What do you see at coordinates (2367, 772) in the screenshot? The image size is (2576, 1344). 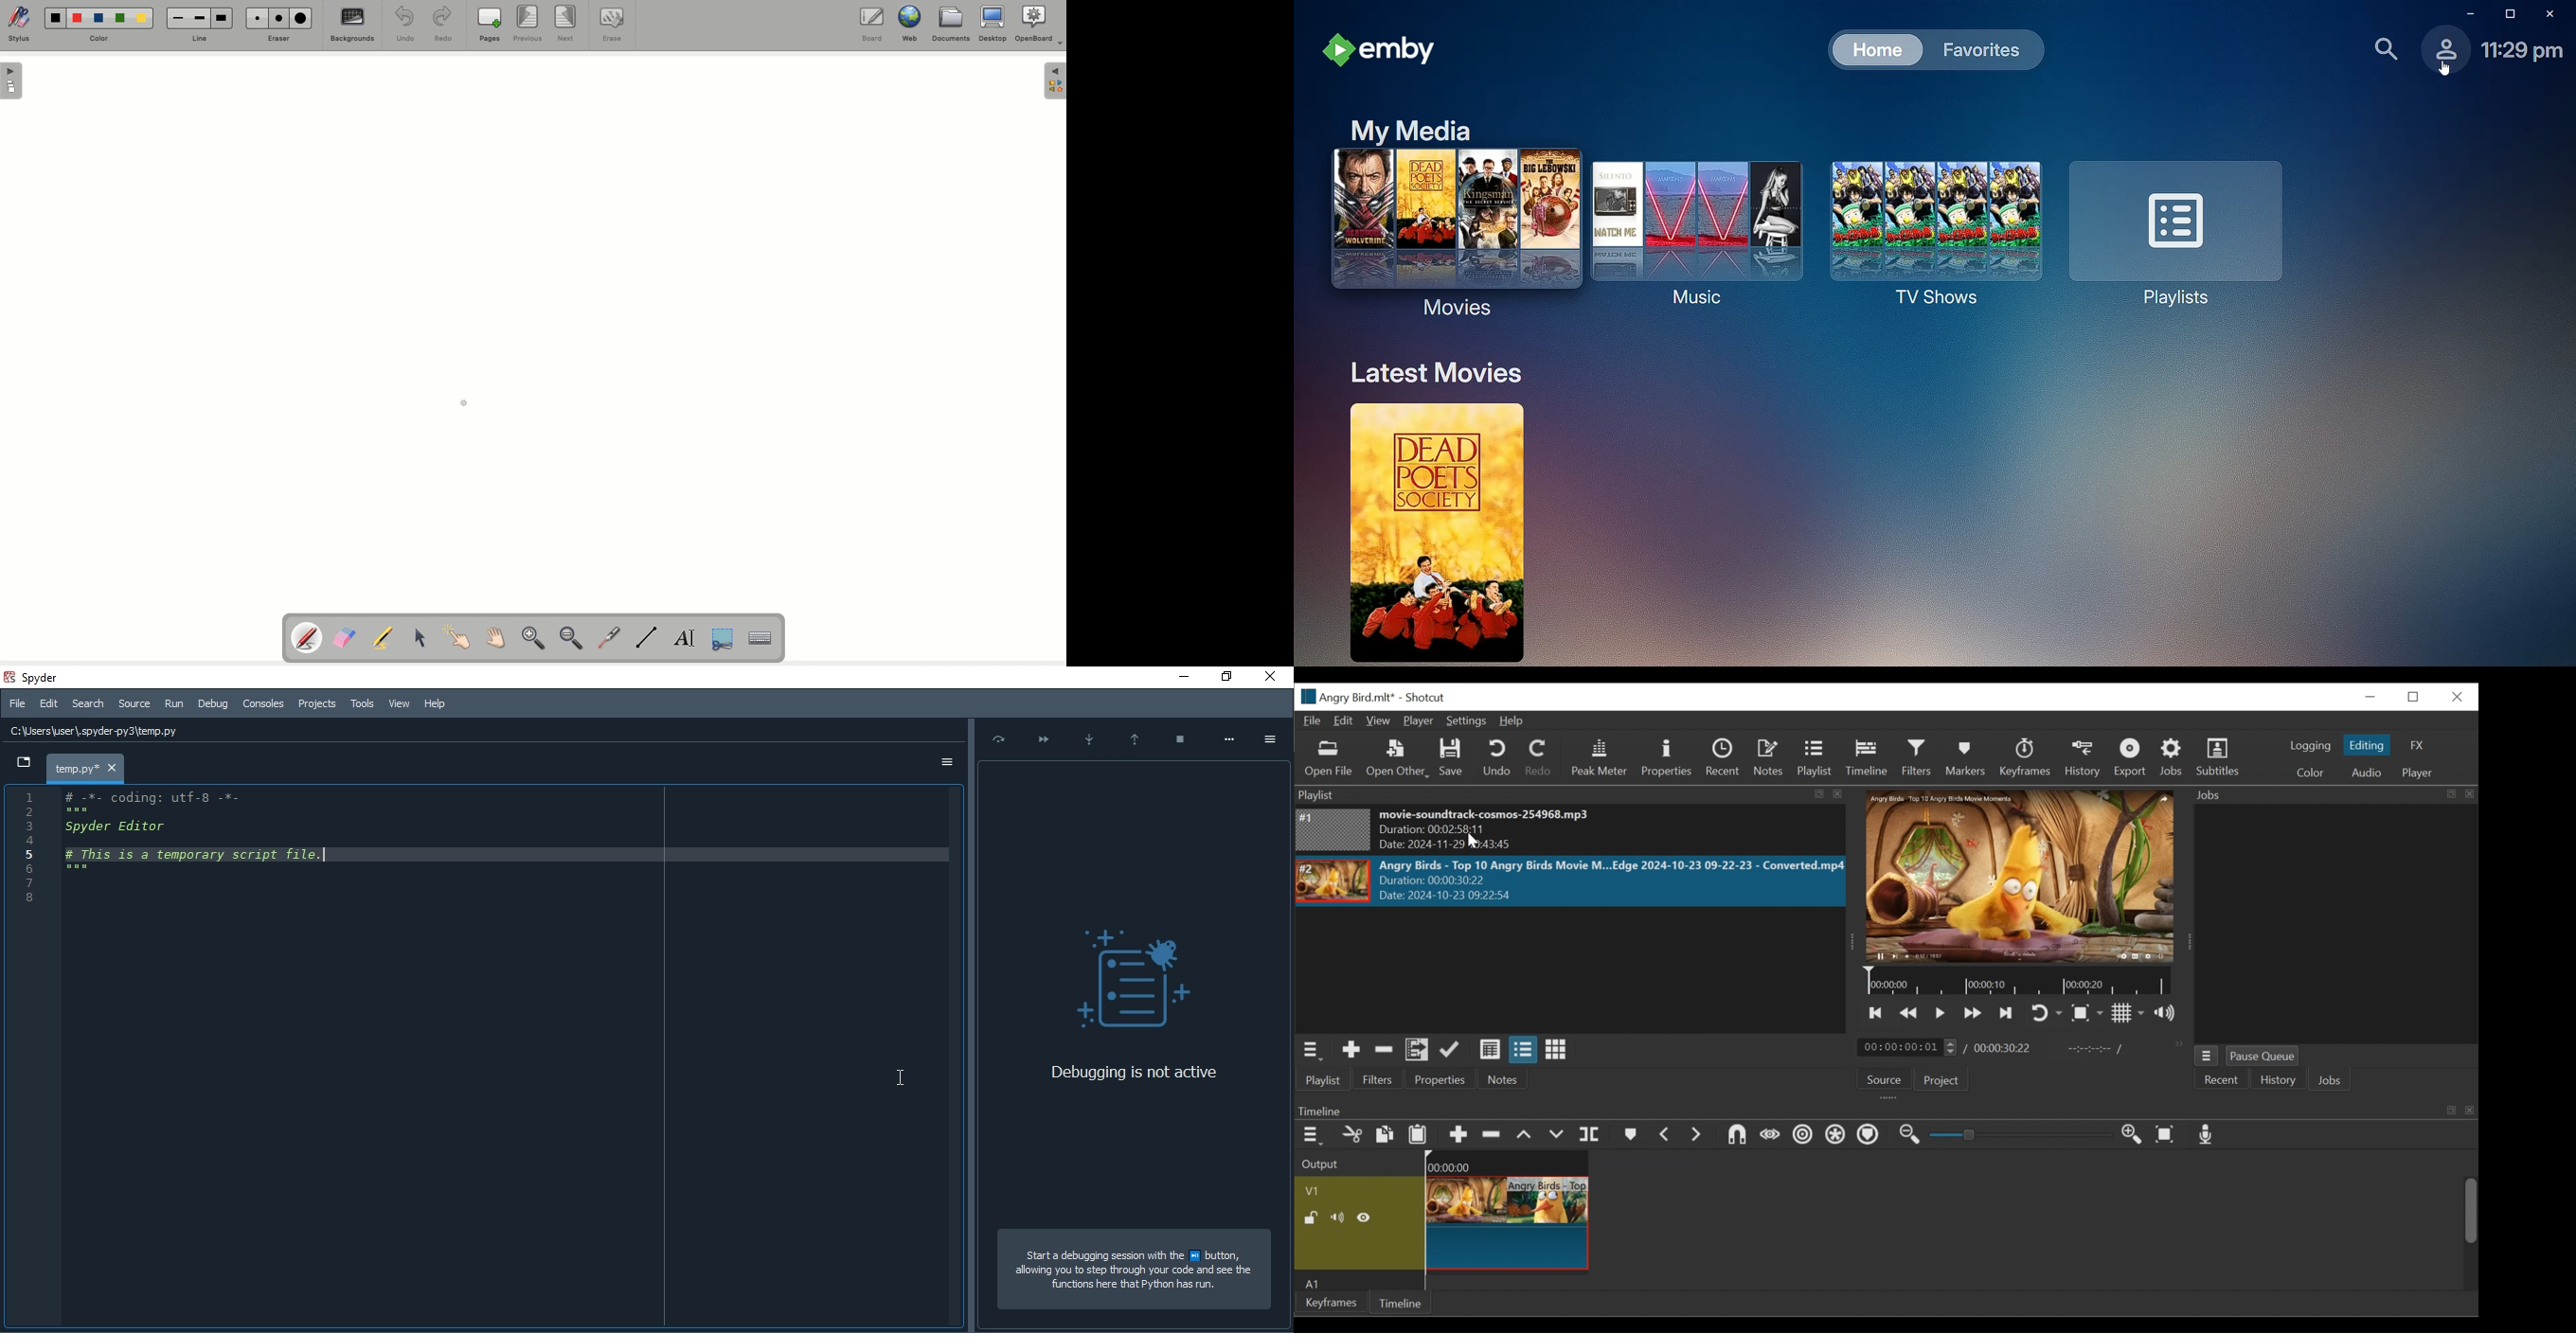 I see `Audio` at bounding box center [2367, 772].